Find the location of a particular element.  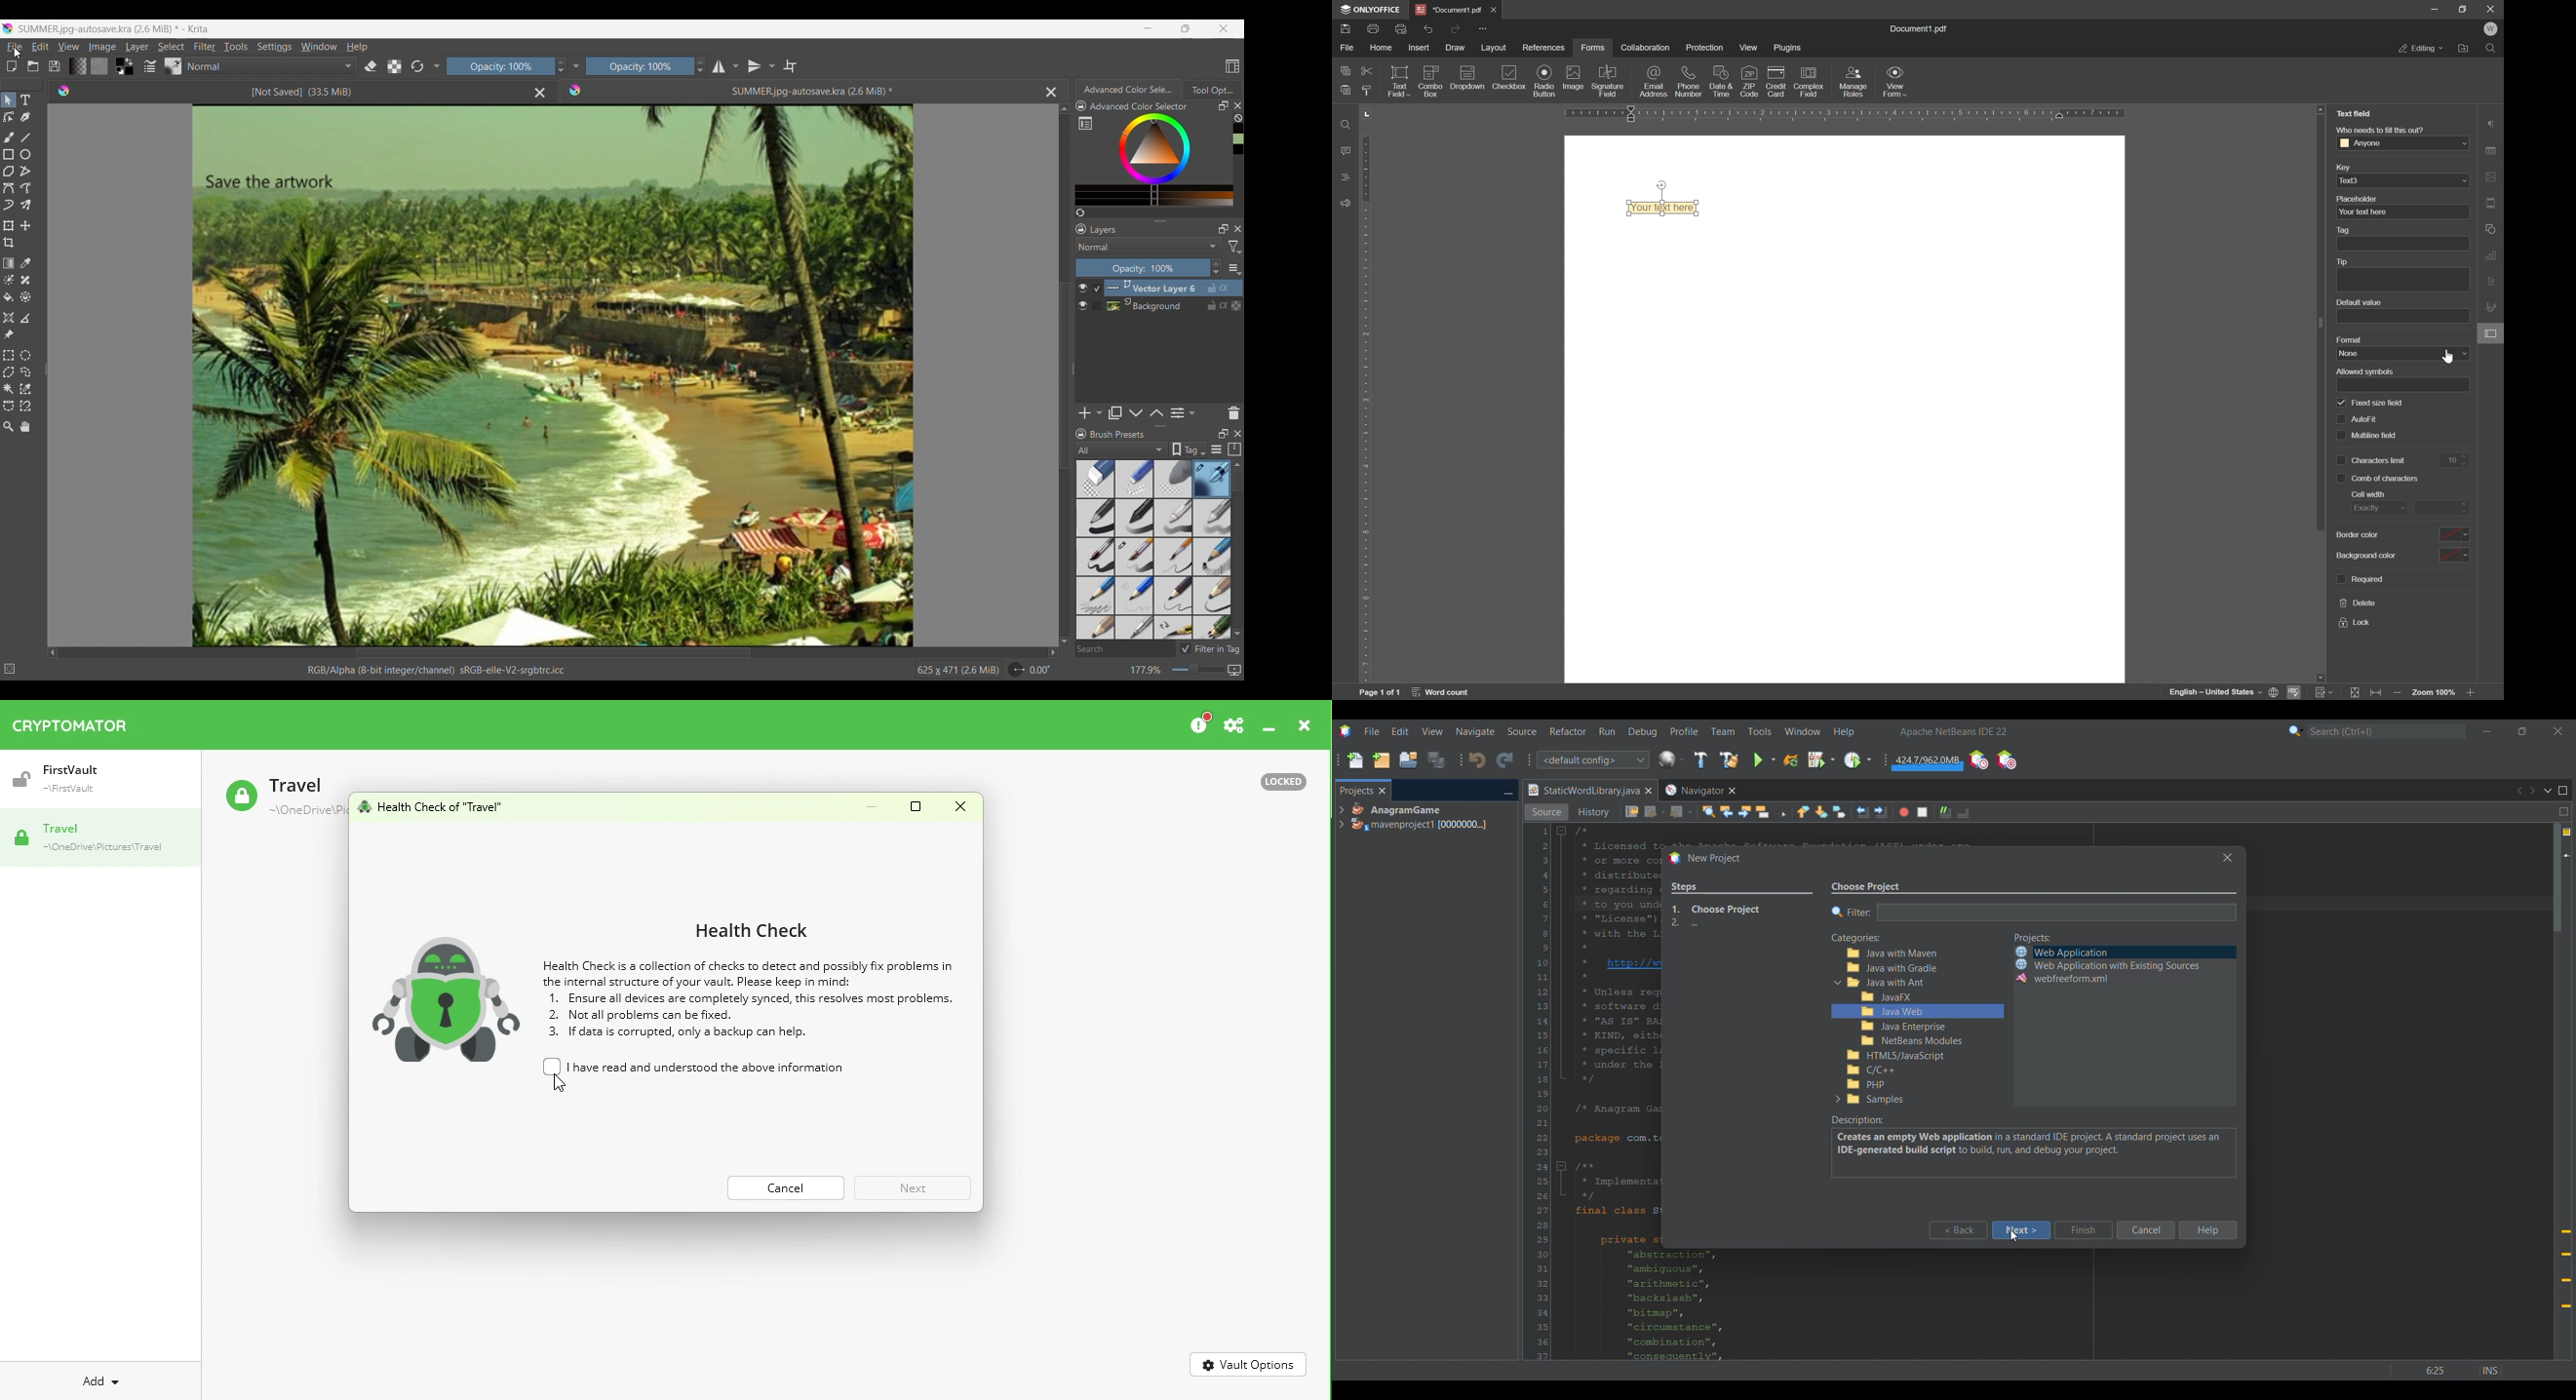

shape settings is located at coordinates (2492, 229).